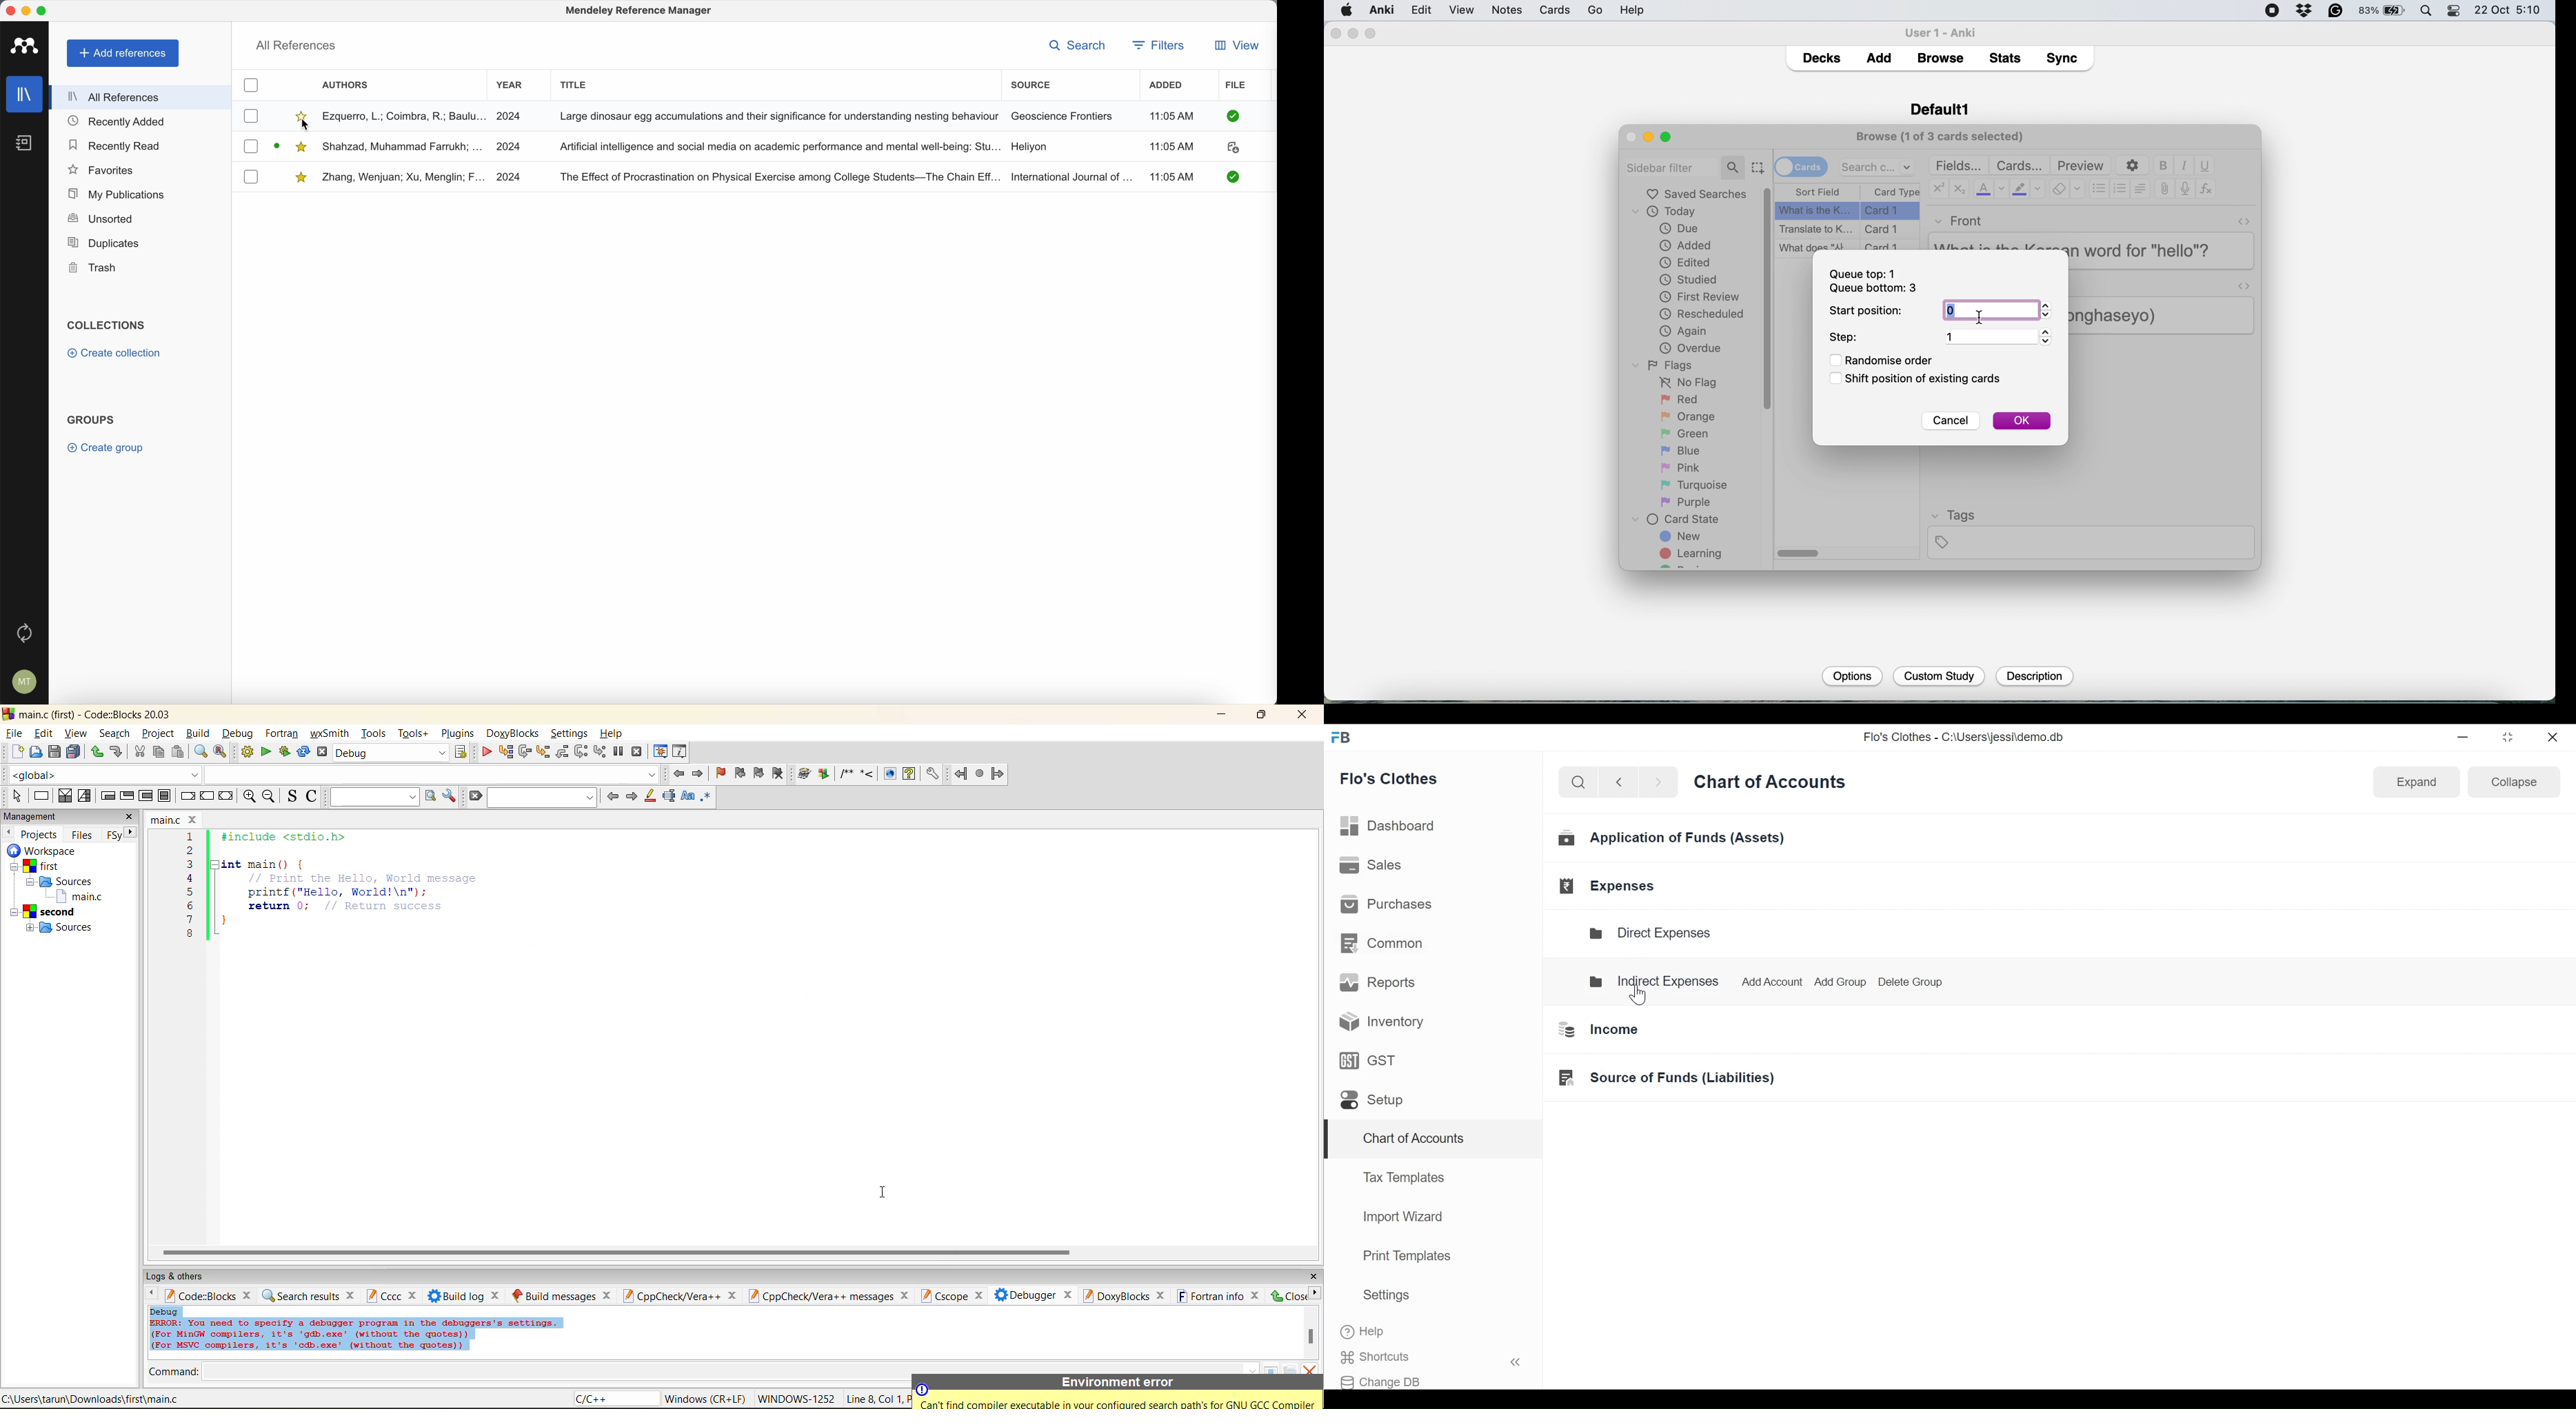 This screenshot has width=2576, height=1428. What do you see at coordinates (699, 773) in the screenshot?
I see `jump forward` at bounding box center [699, 773].